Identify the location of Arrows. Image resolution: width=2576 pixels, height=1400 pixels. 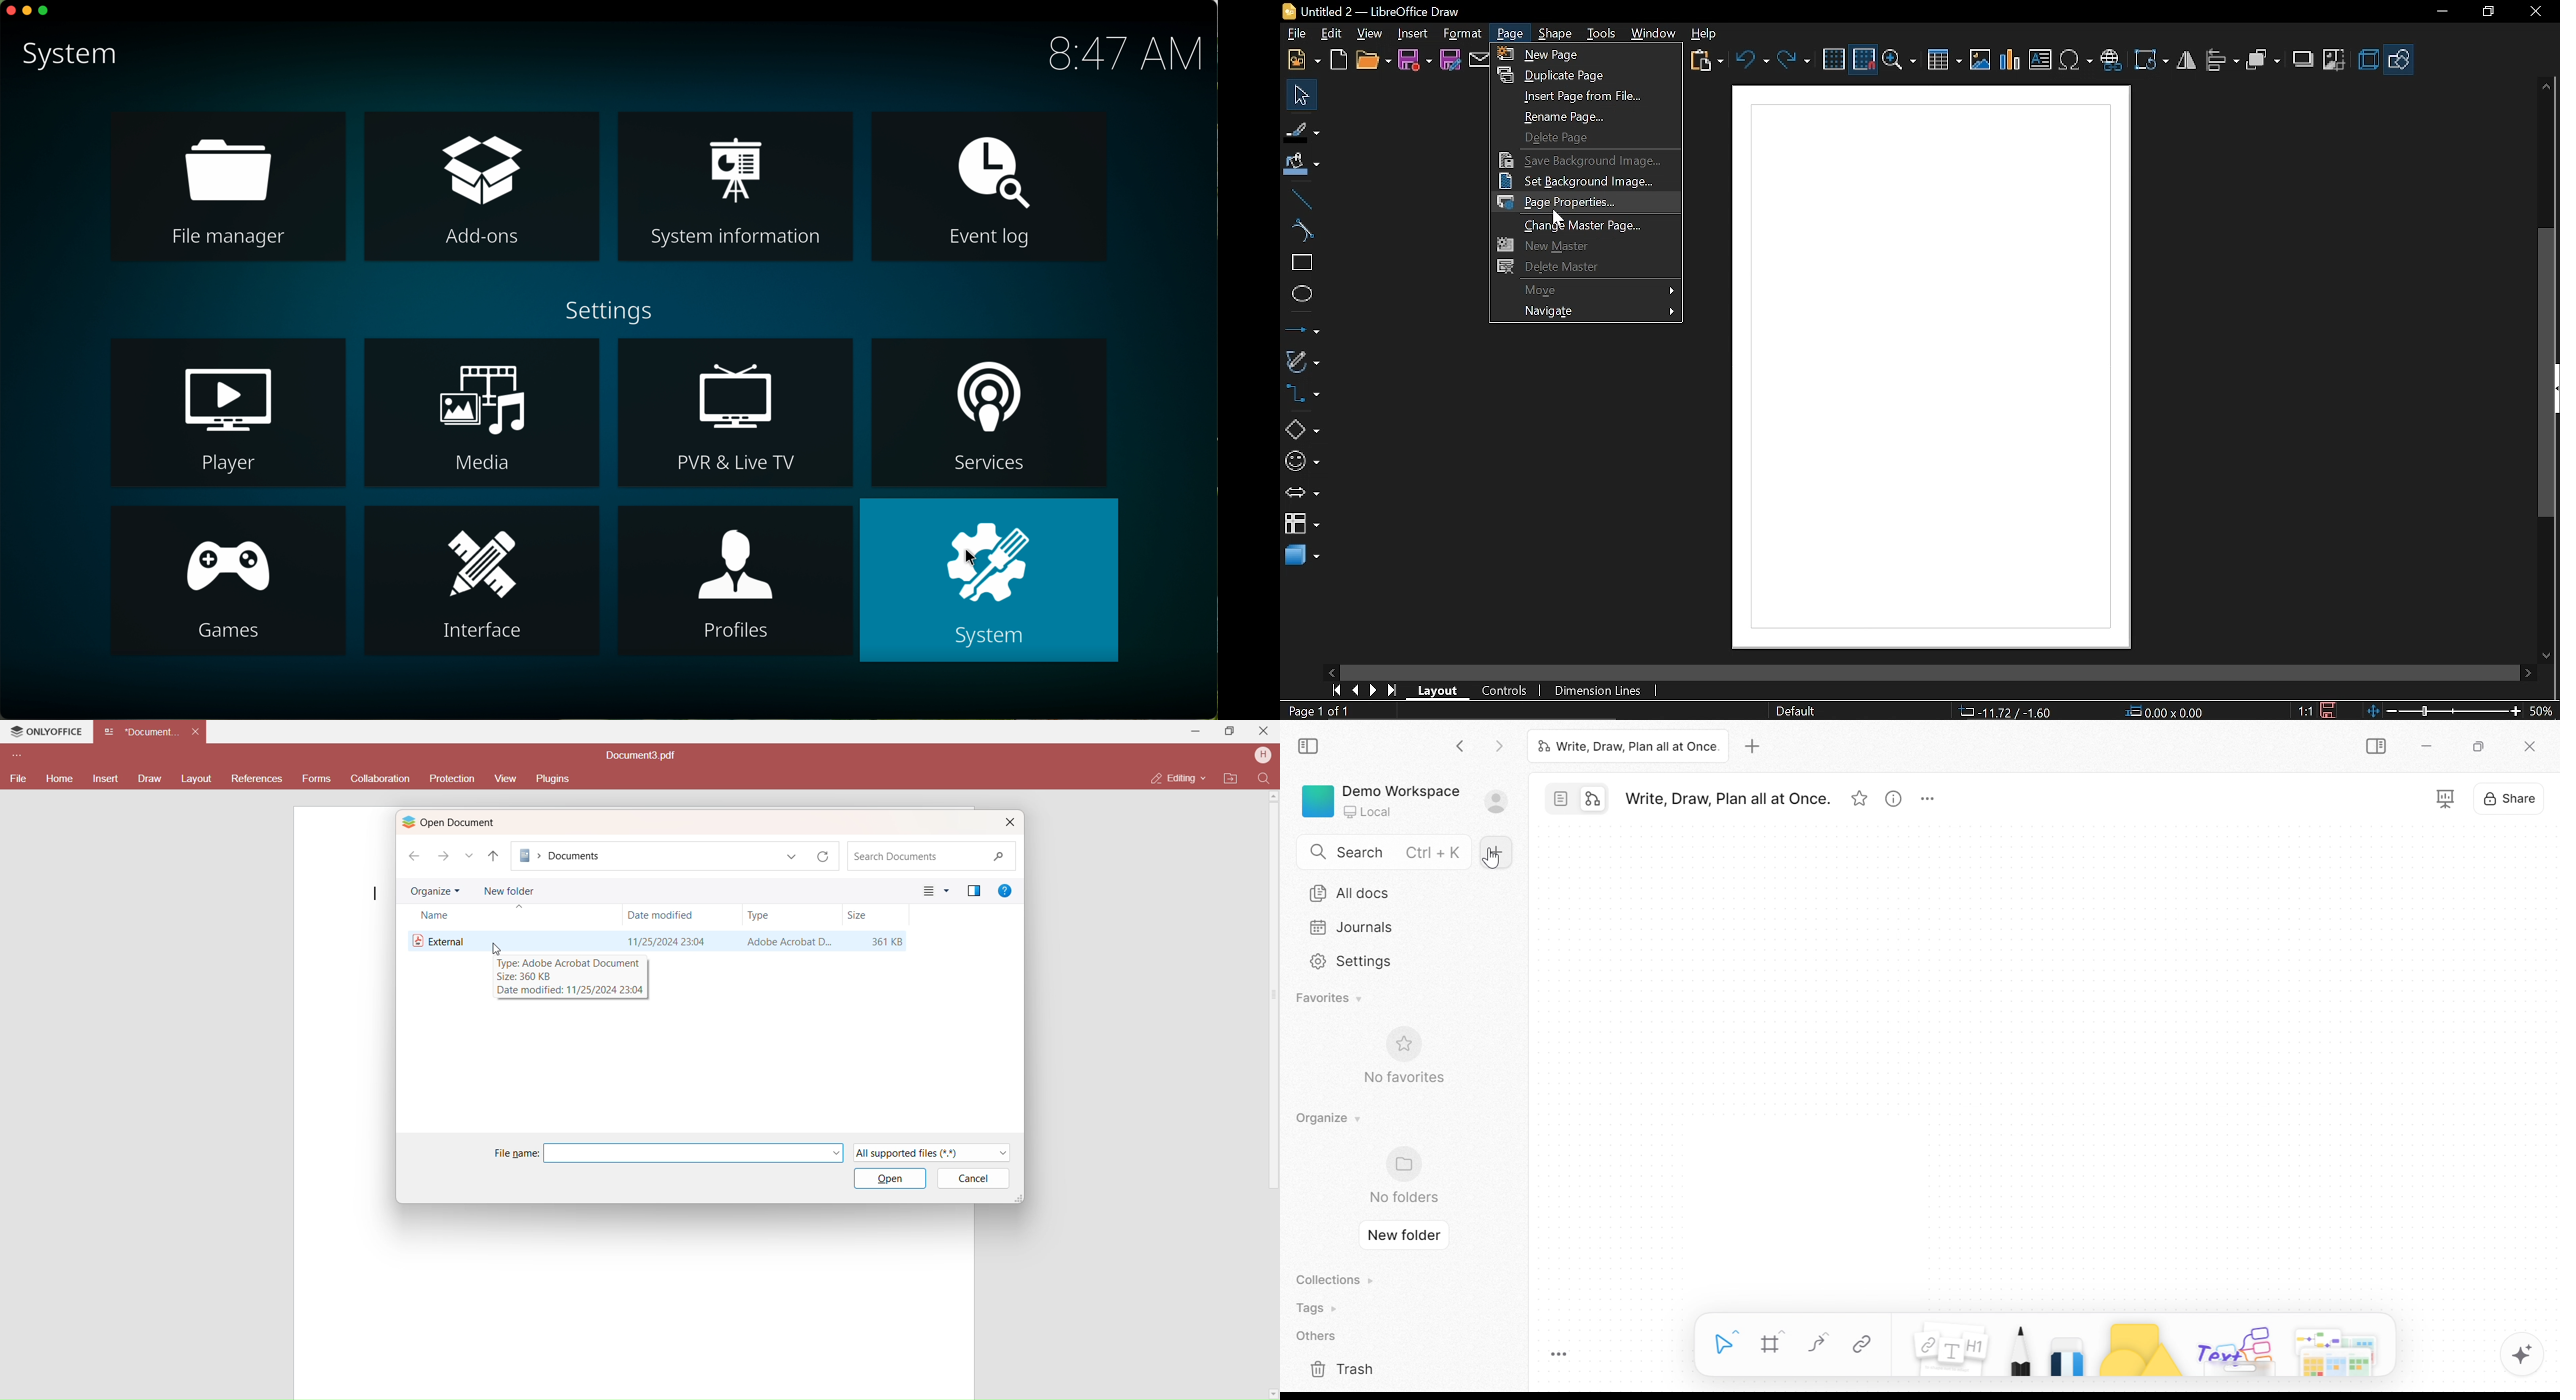
(1302, 492).